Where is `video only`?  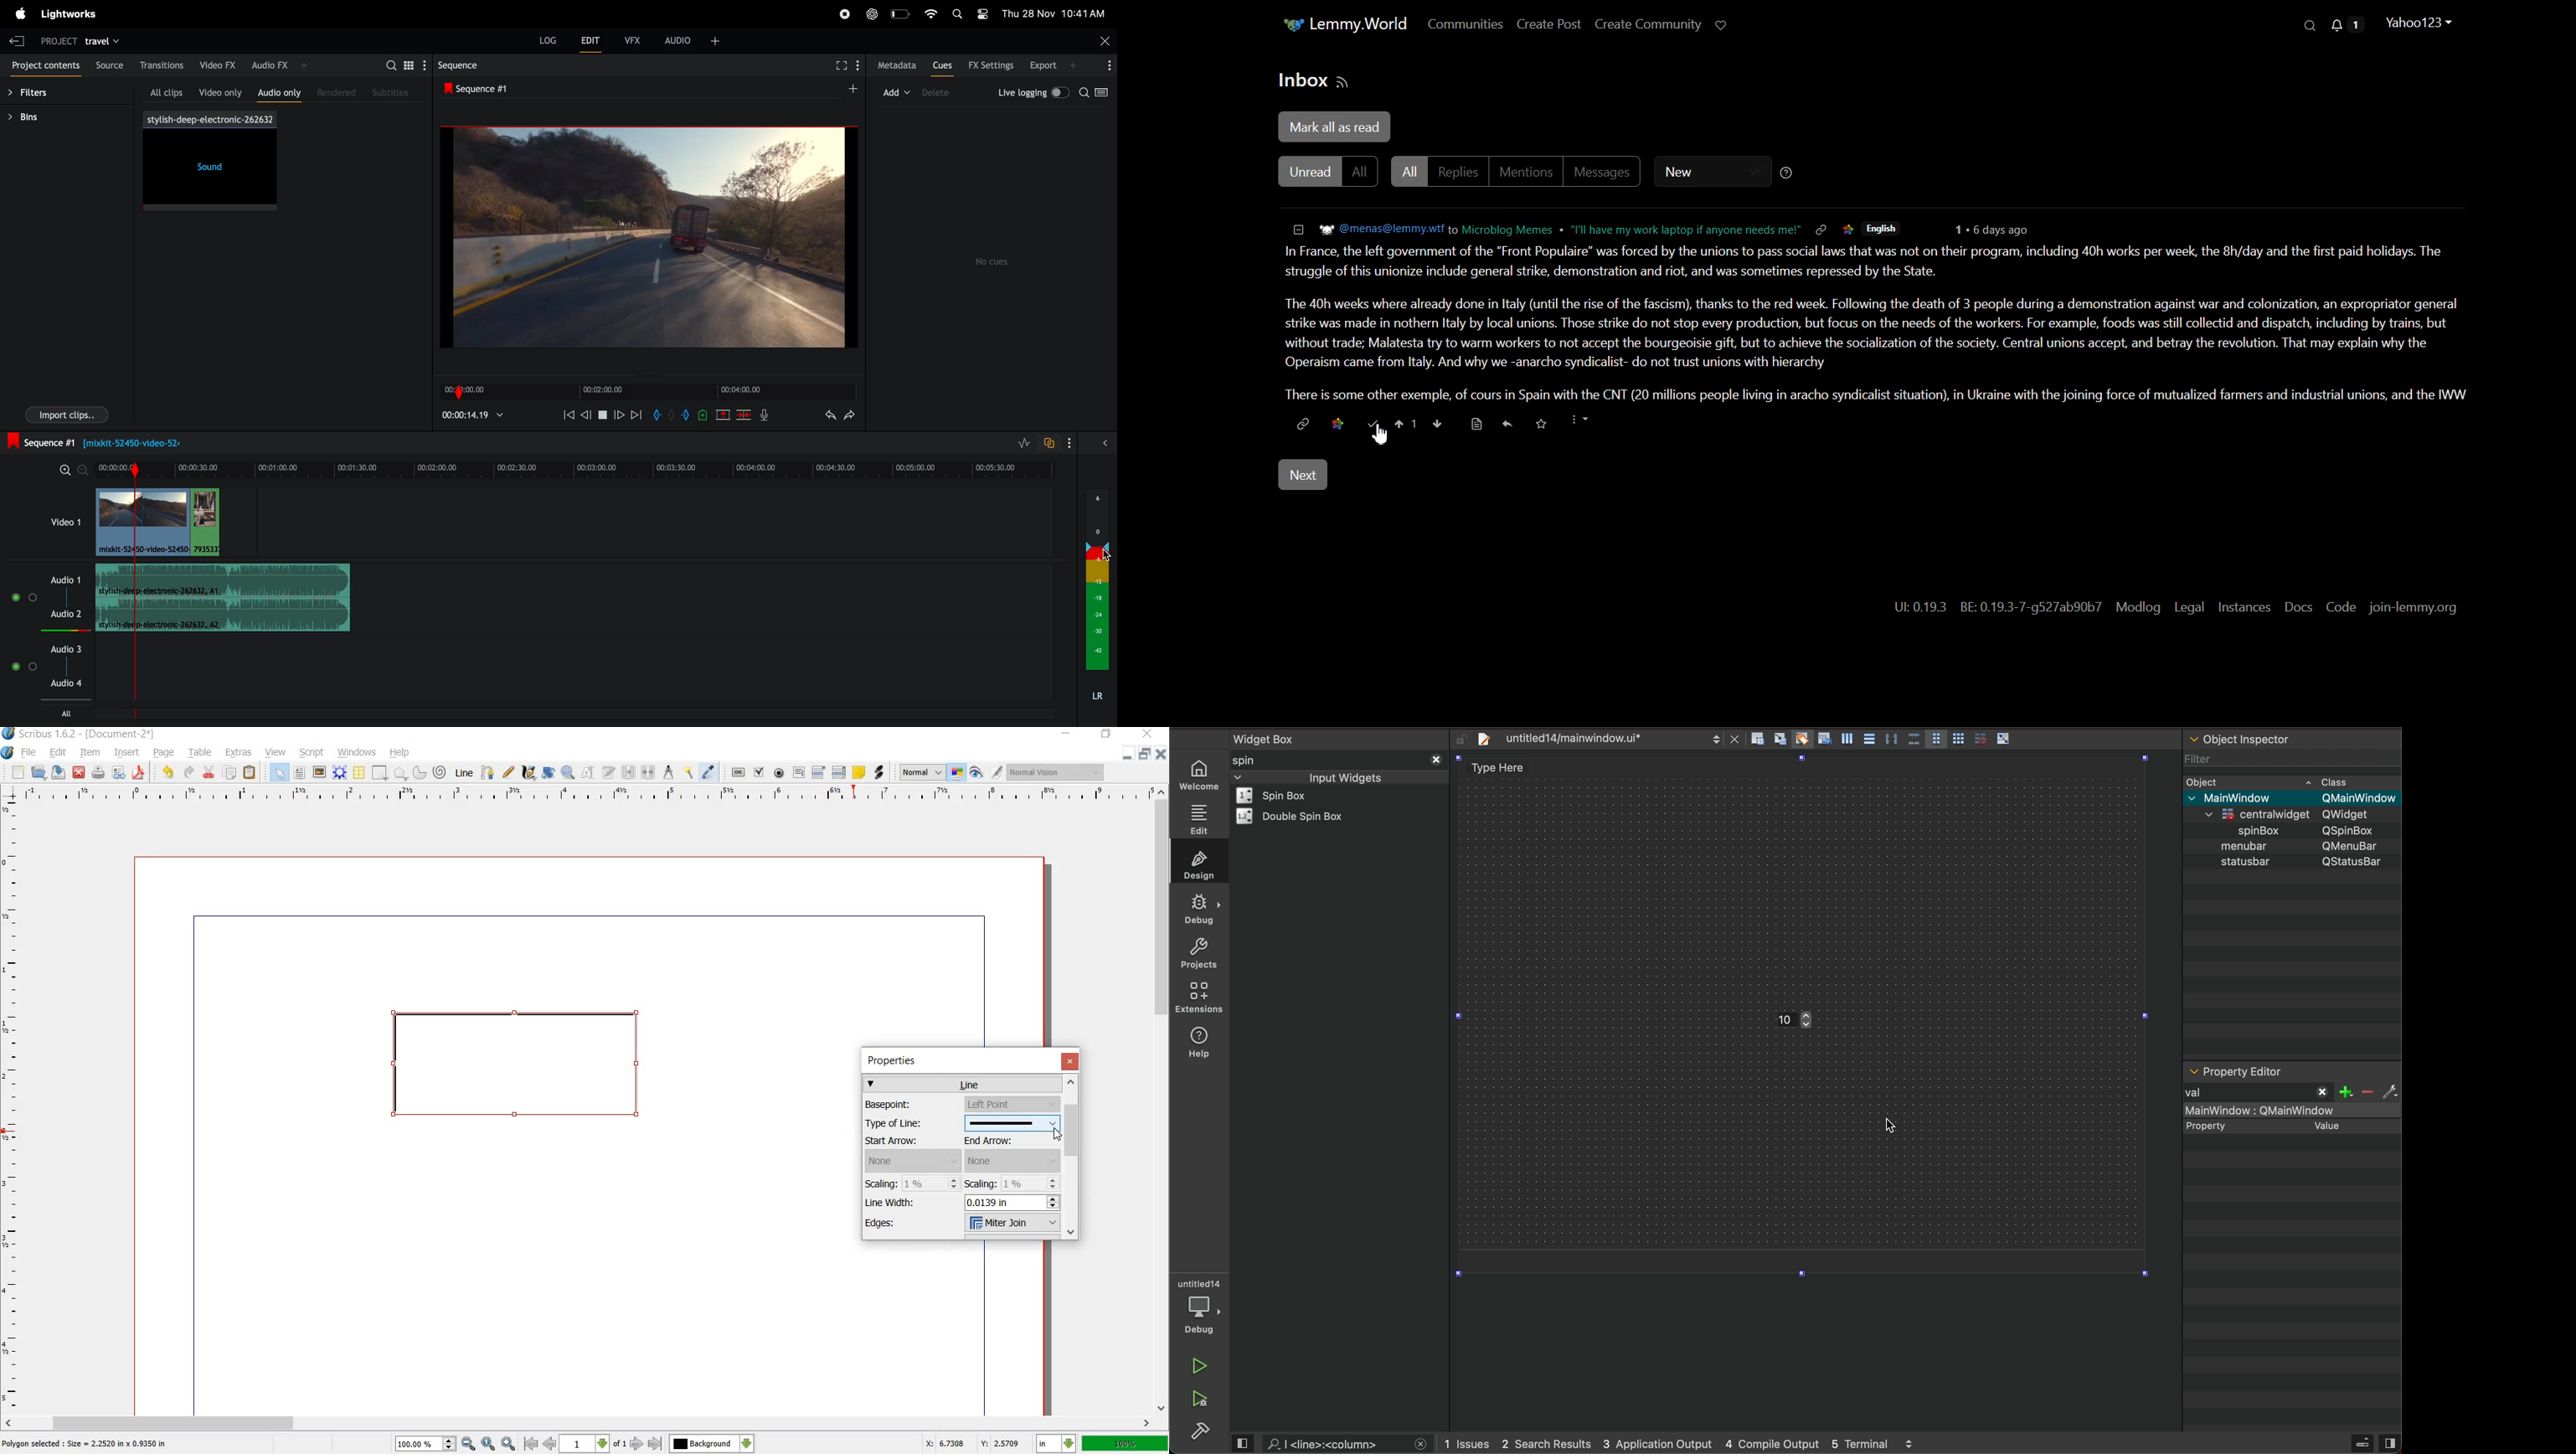 video only is located at coordinates (217, 90).